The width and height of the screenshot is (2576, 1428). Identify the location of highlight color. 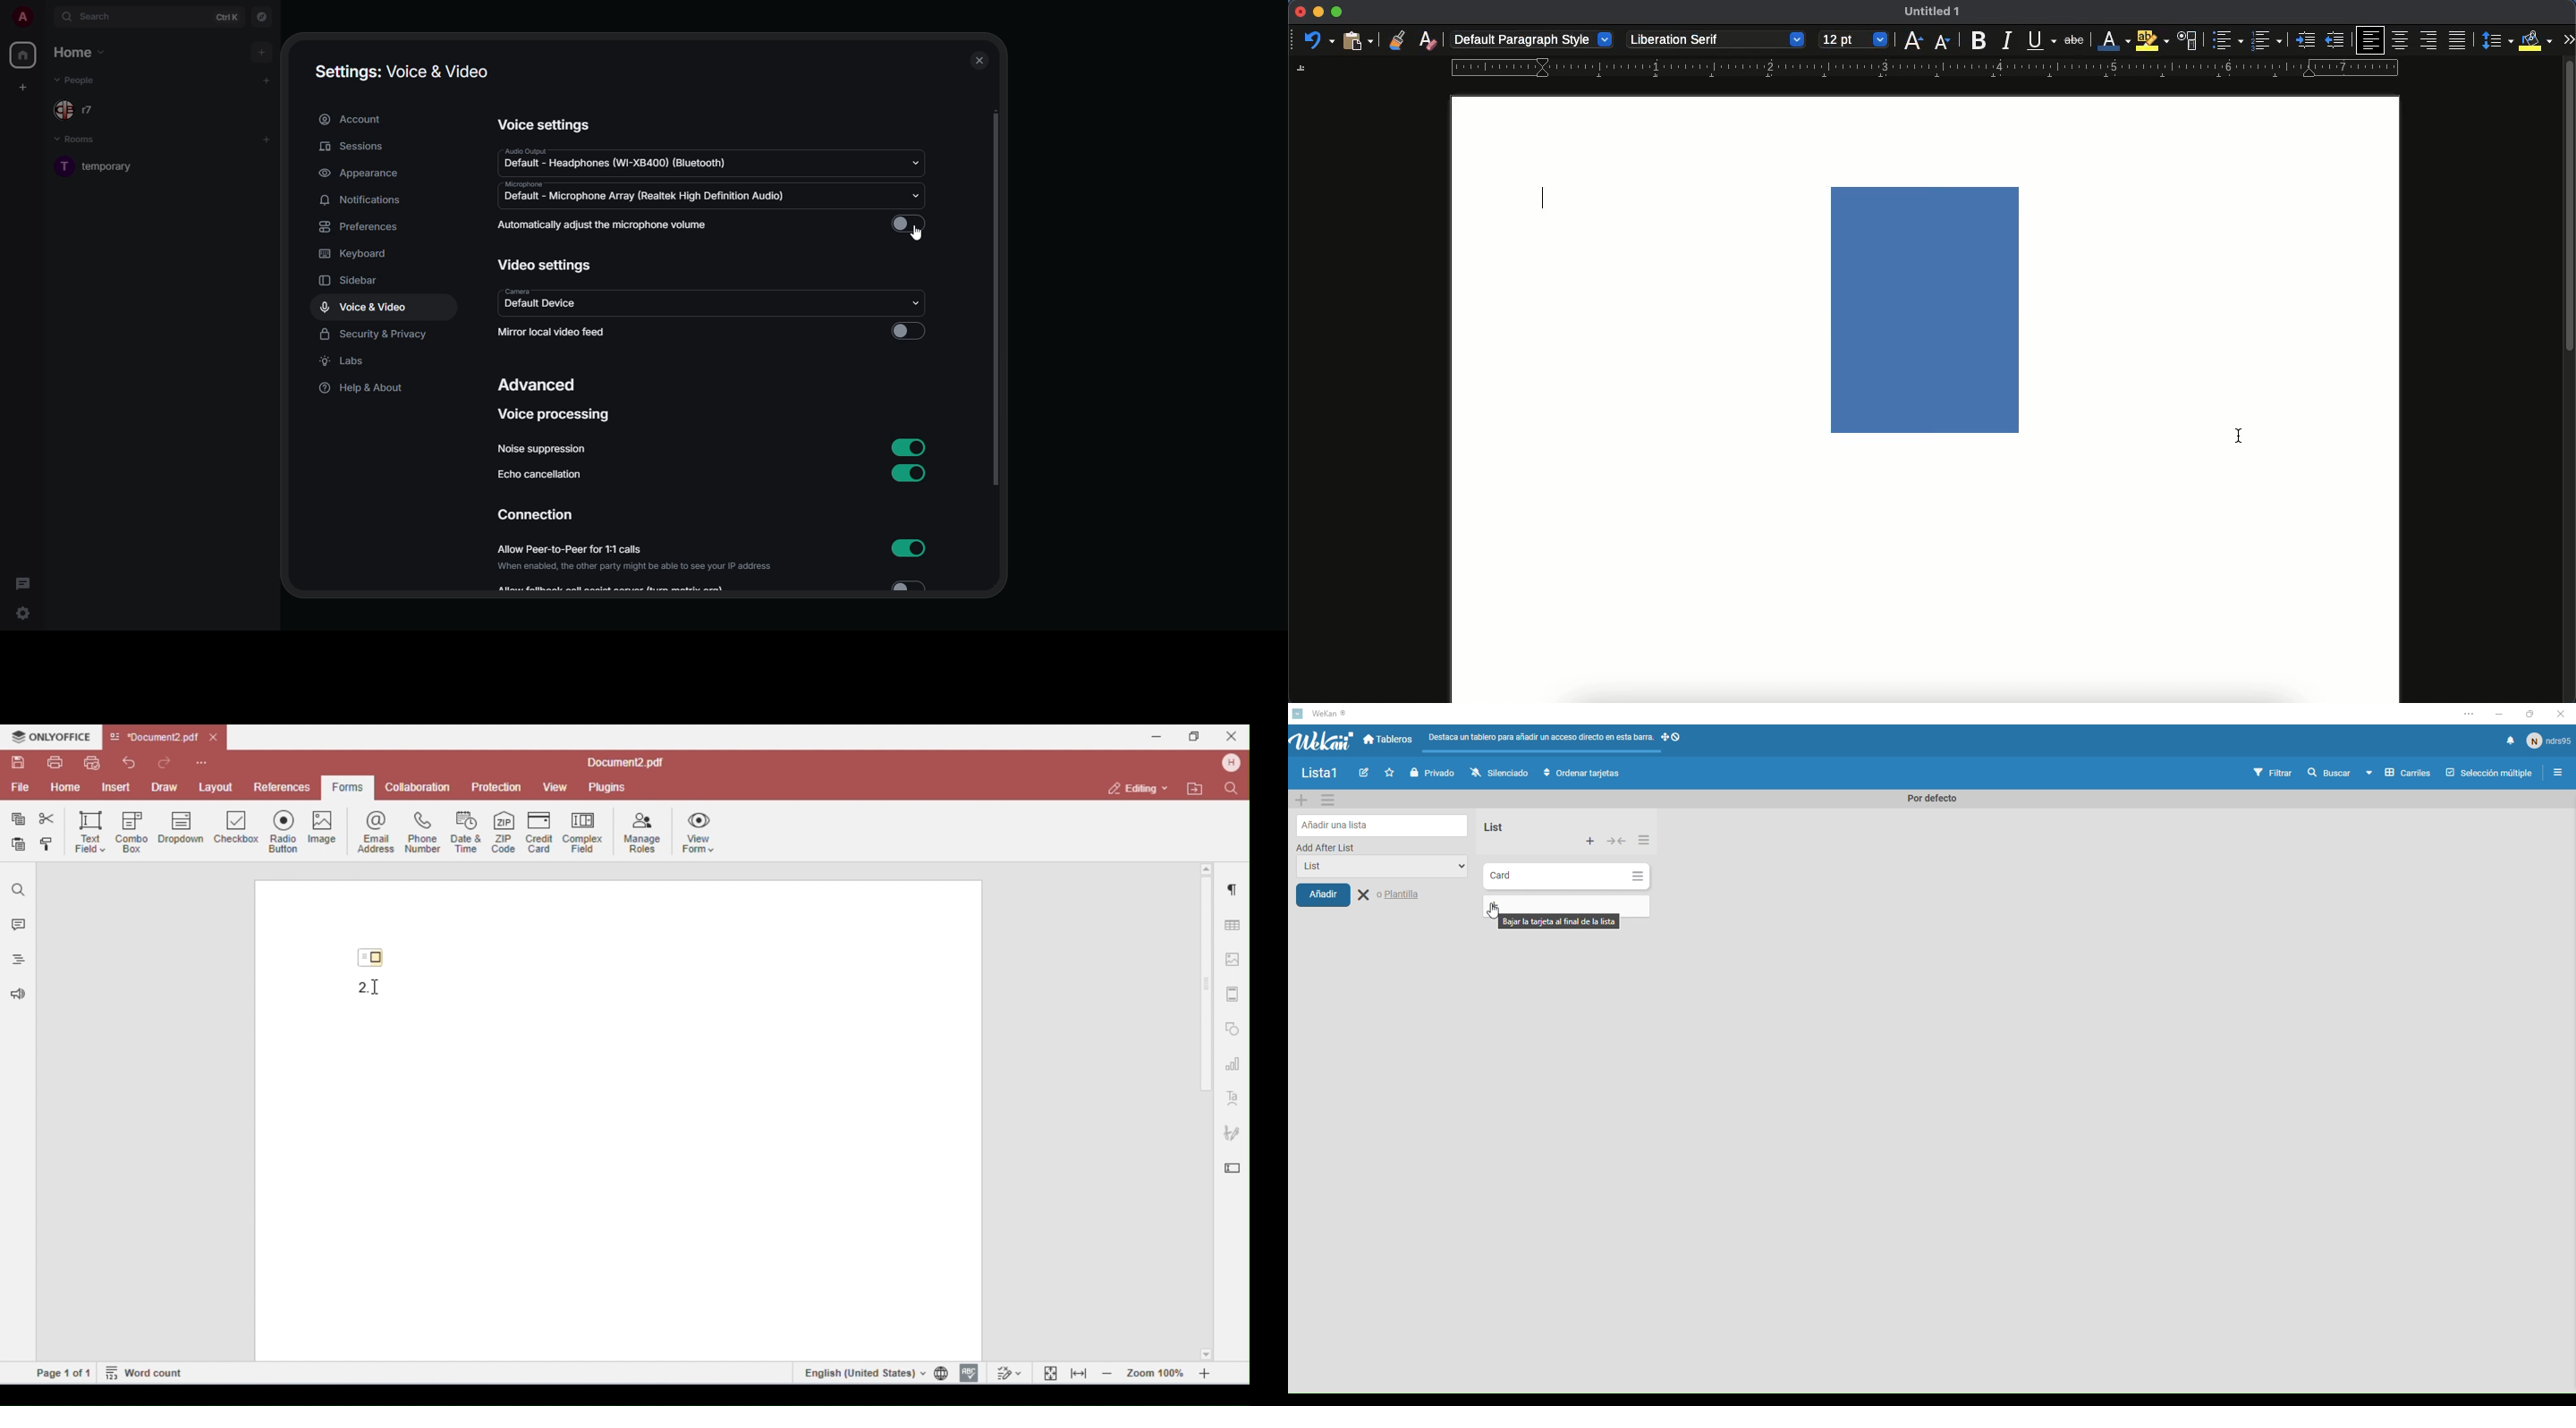
(2152, 40).